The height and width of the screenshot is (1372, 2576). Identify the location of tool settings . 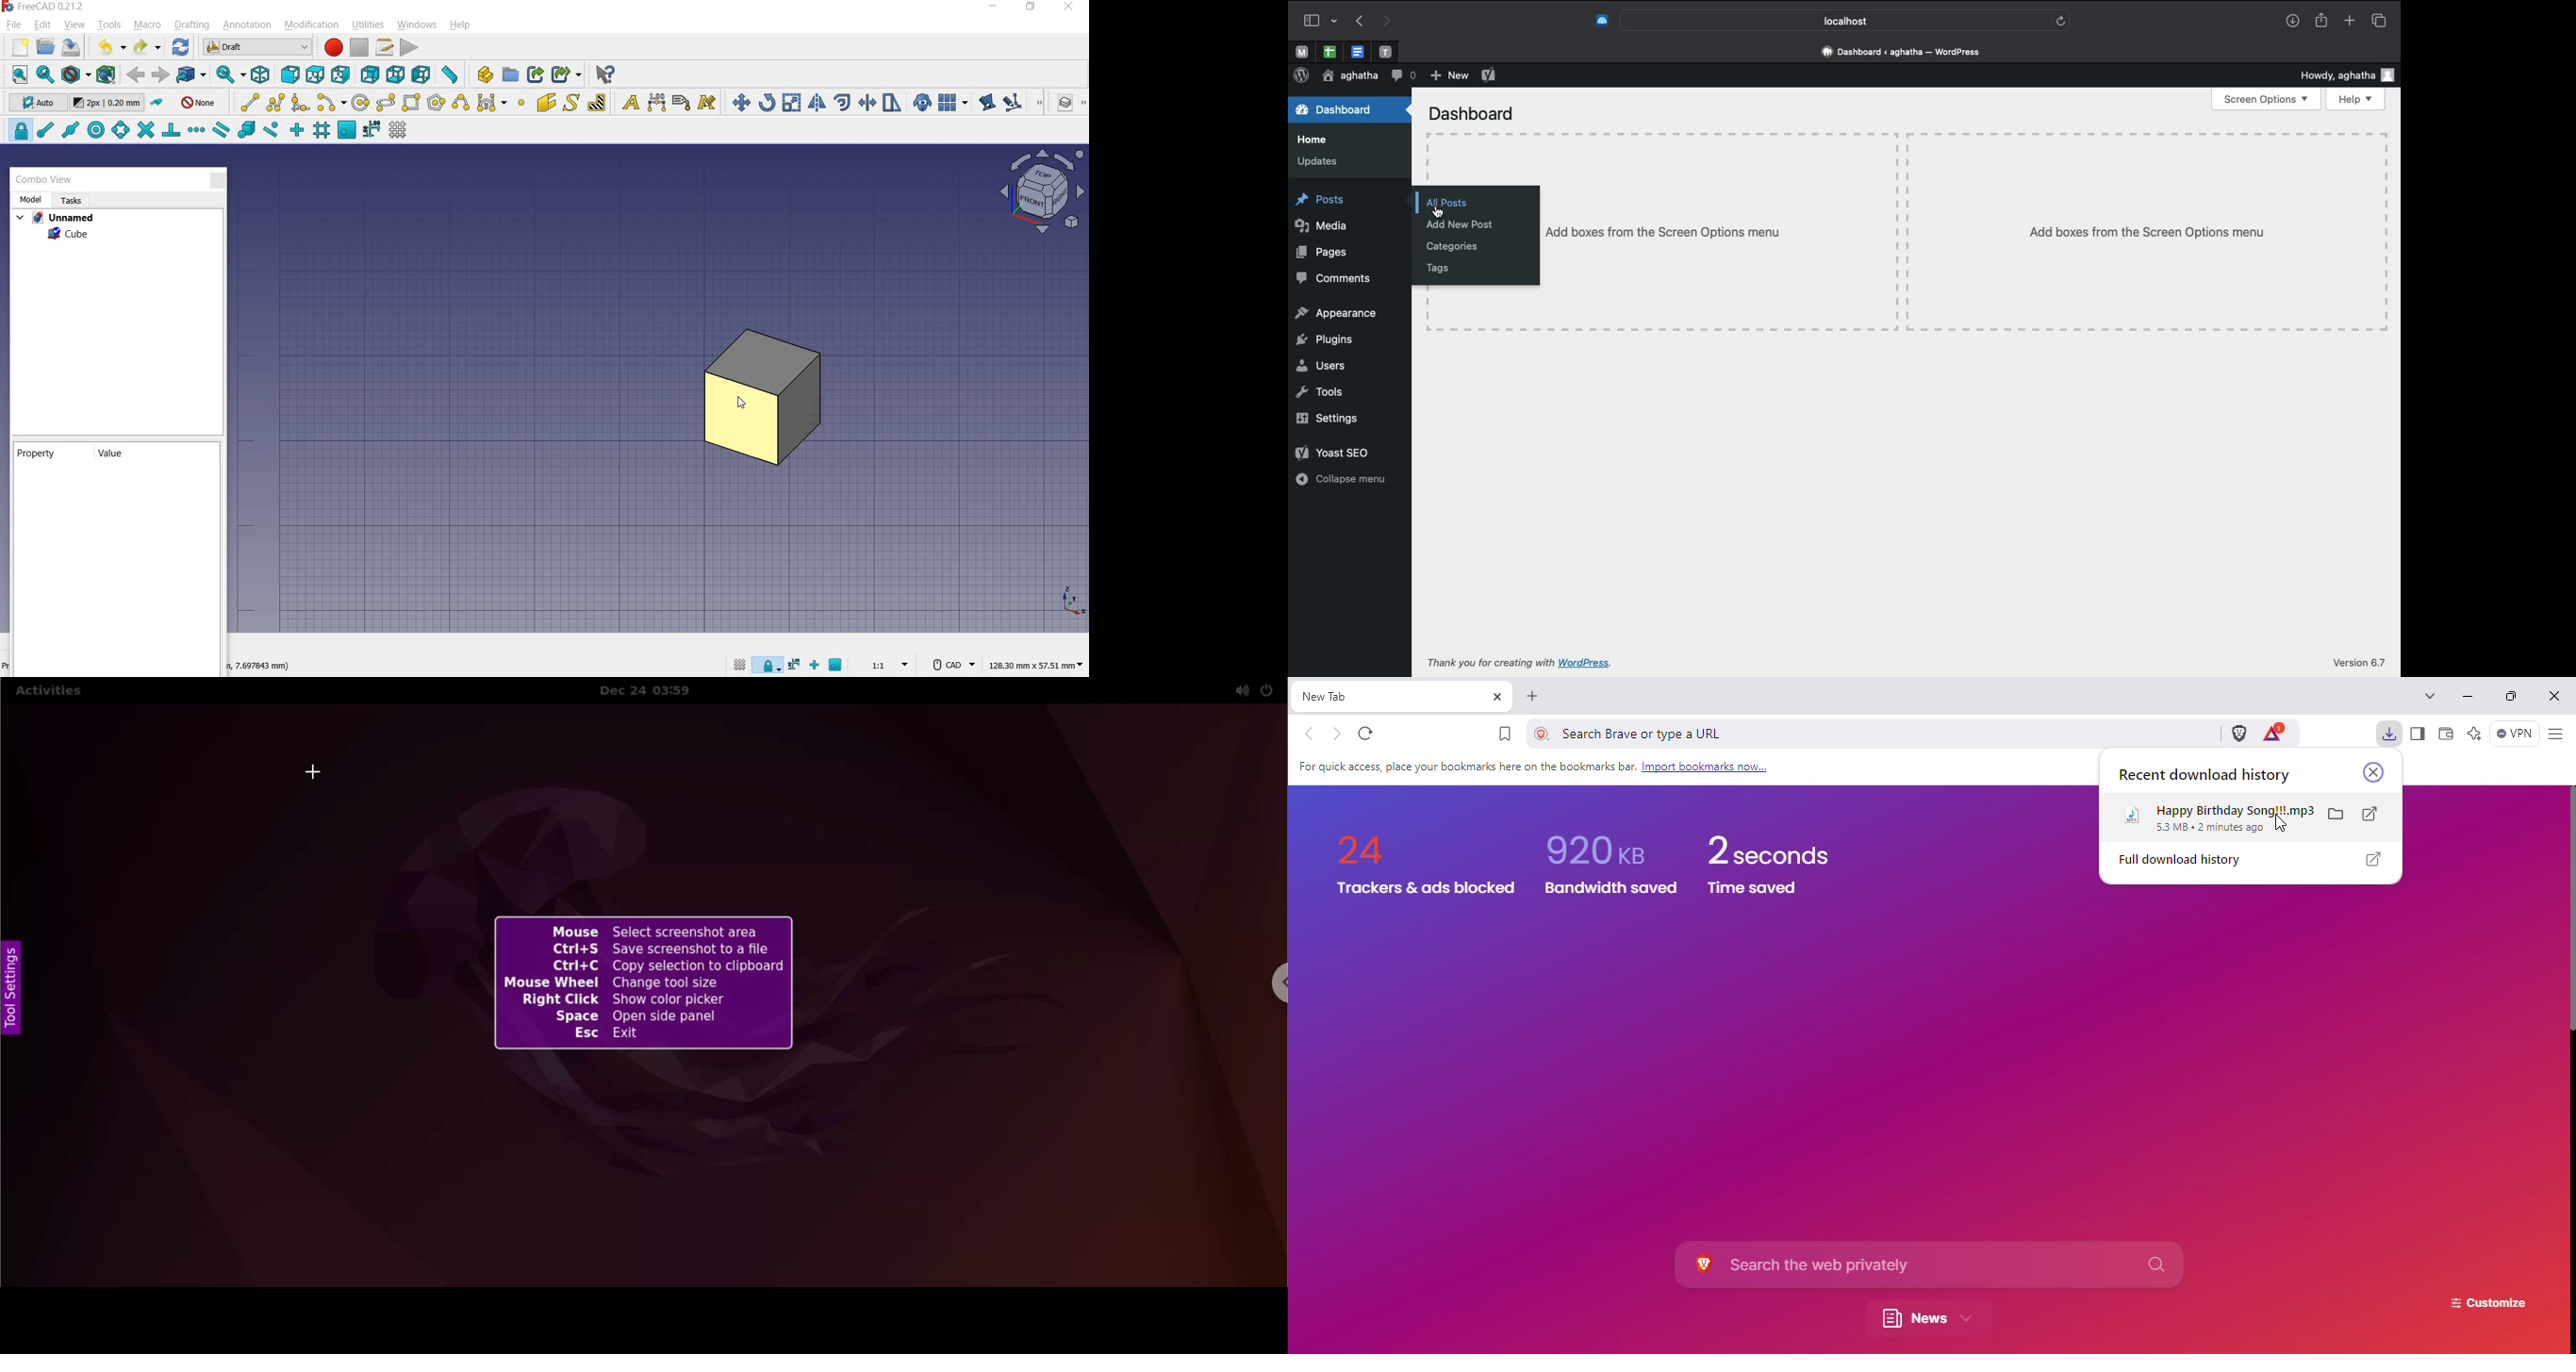
(13, 991).